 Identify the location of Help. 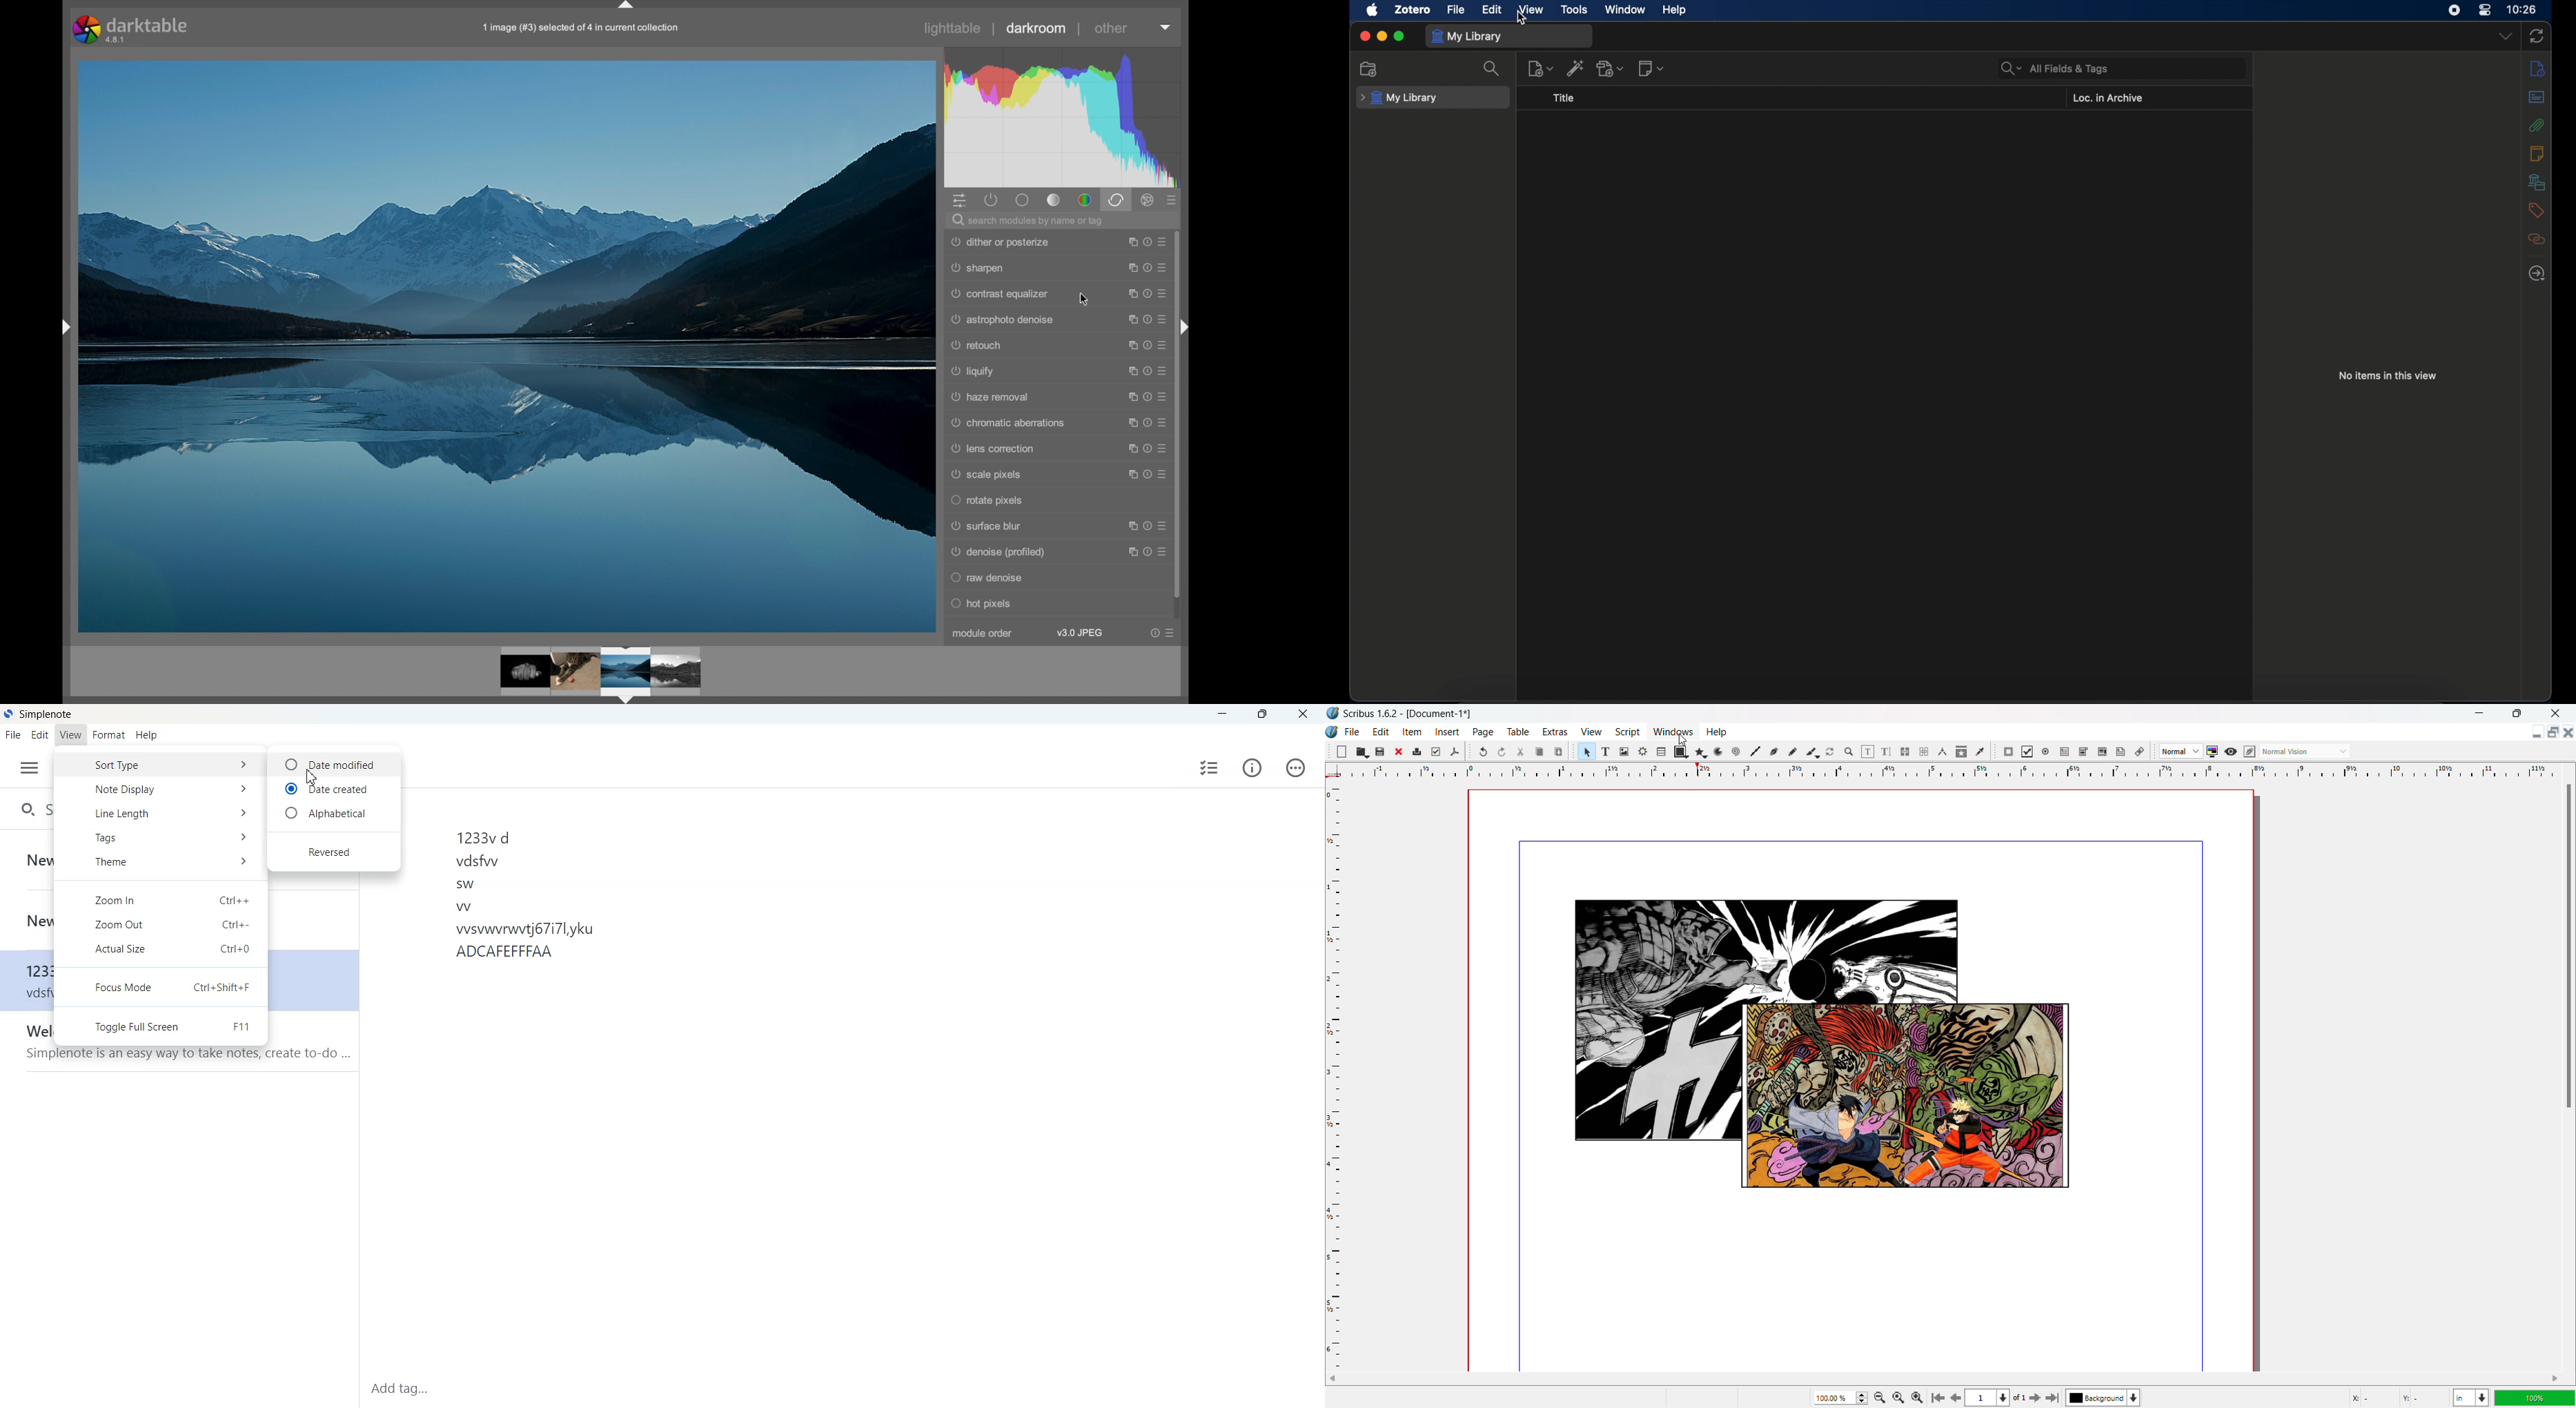
(146, 735).